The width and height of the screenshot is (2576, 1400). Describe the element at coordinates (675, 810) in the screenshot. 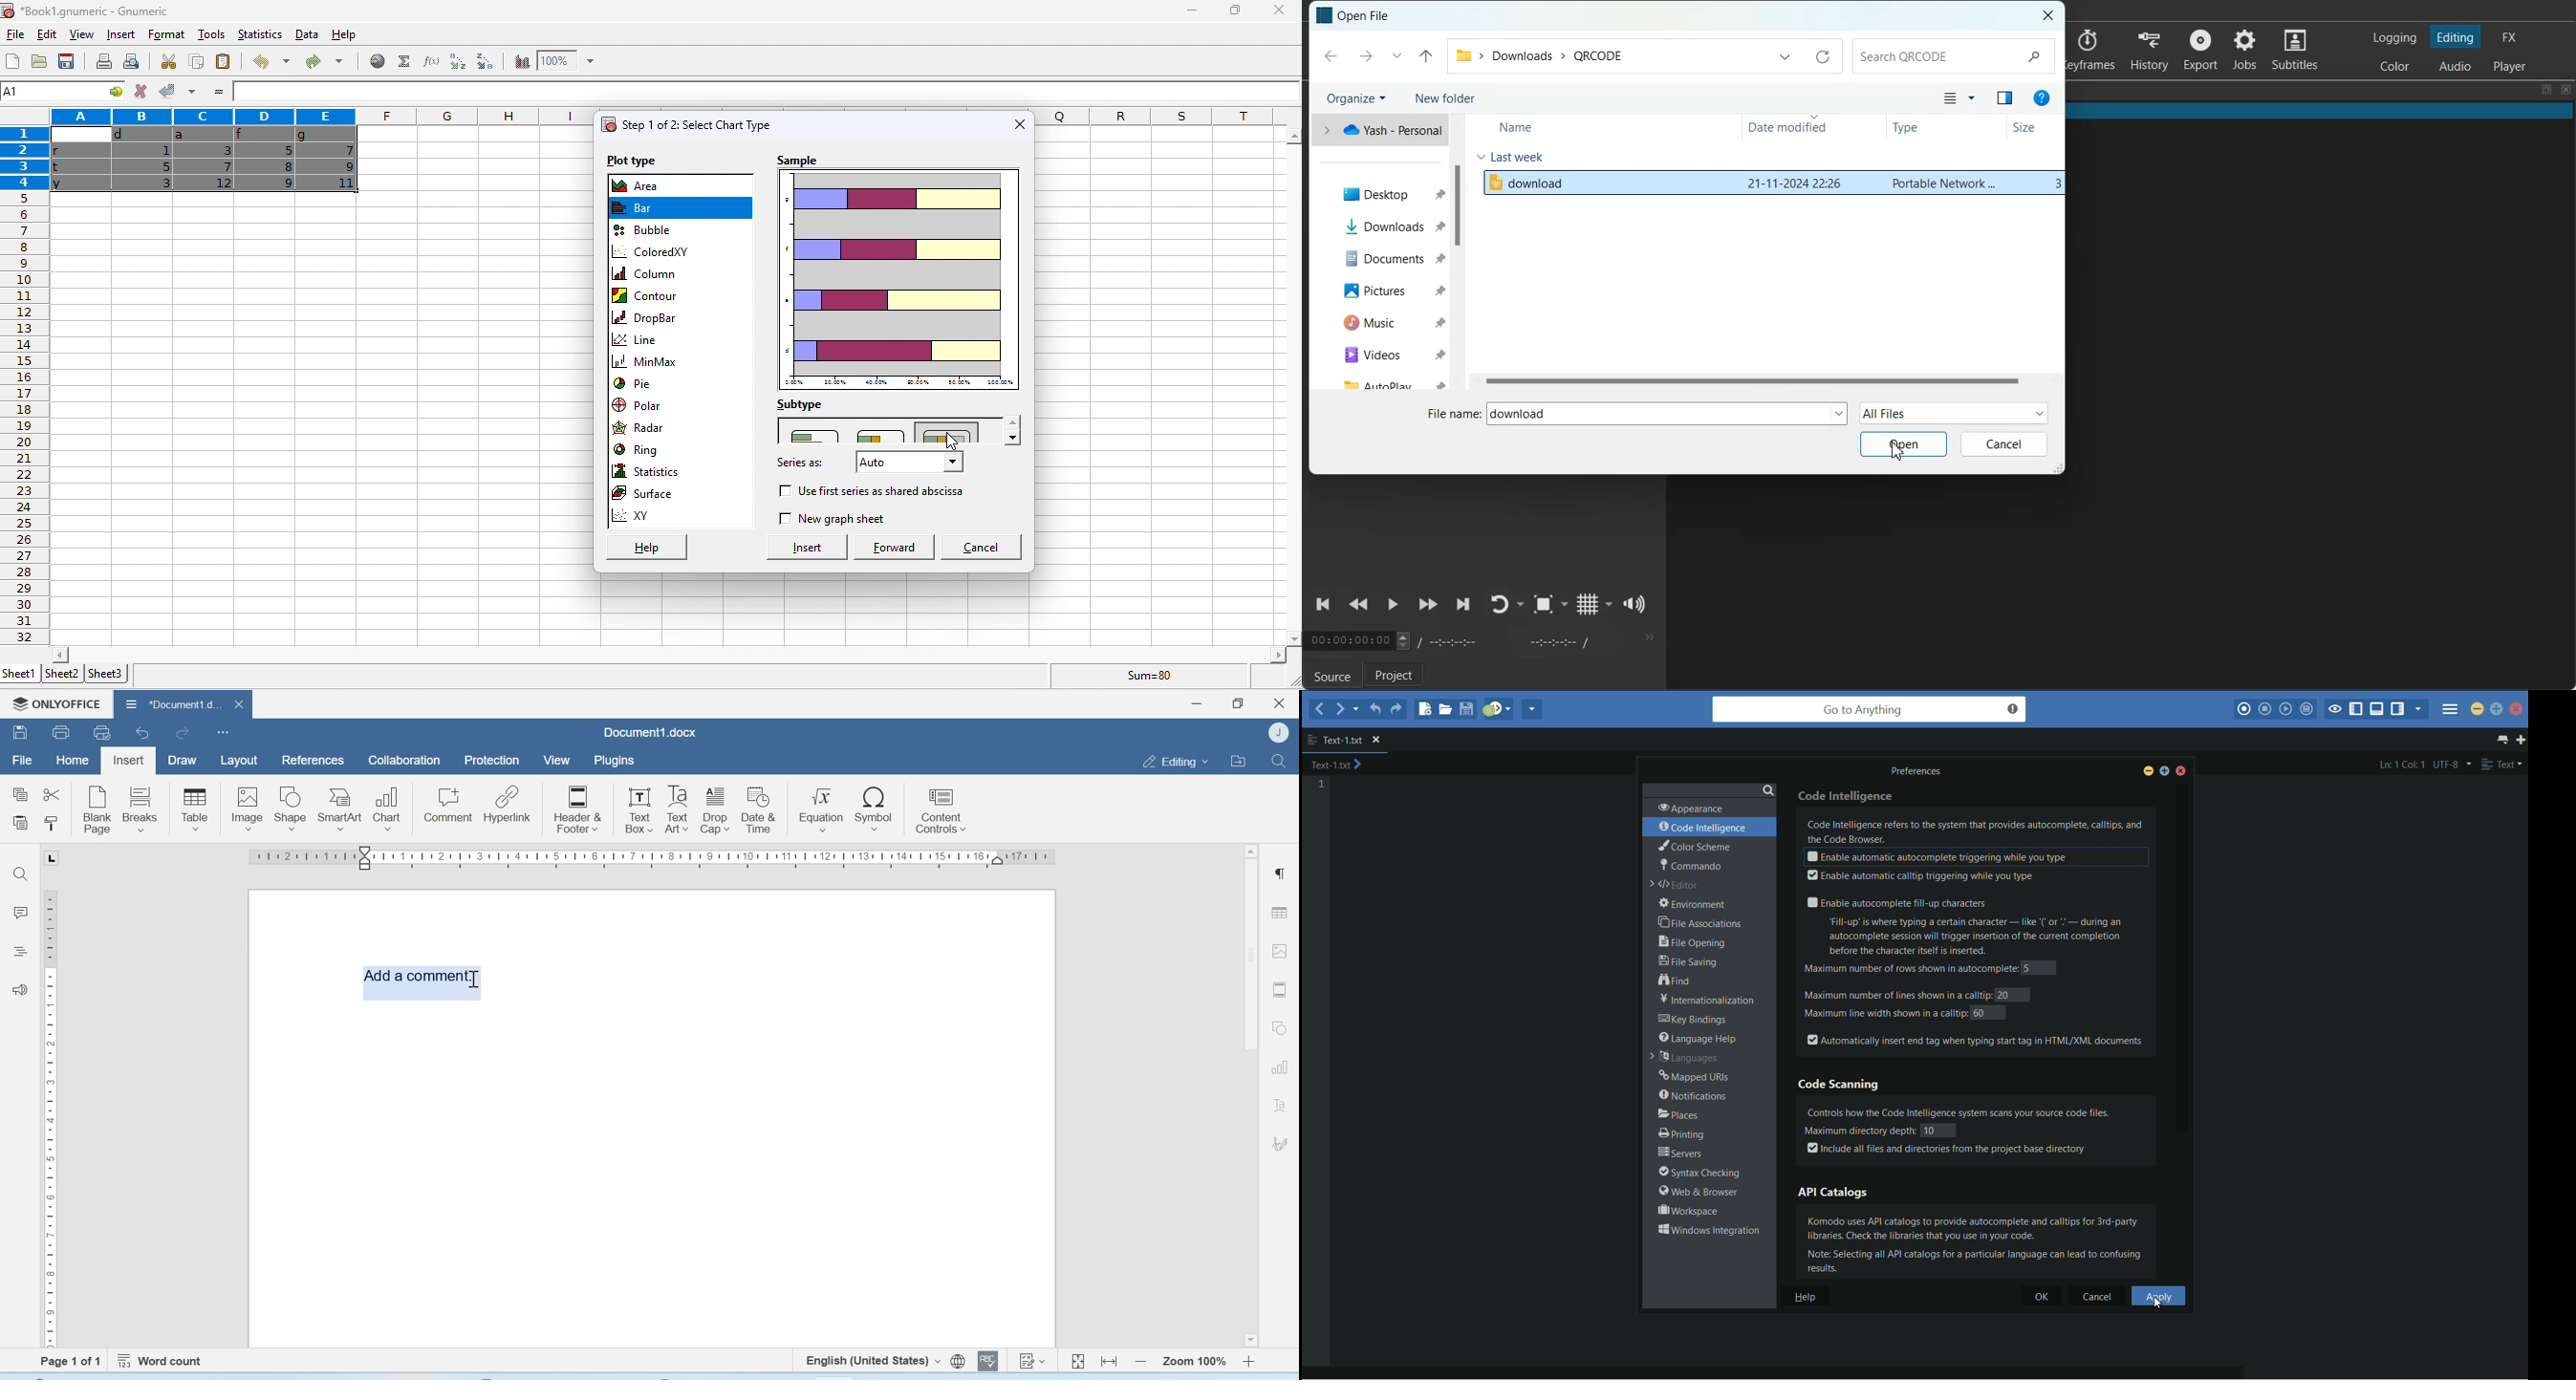

I see `Text Box` at that location.